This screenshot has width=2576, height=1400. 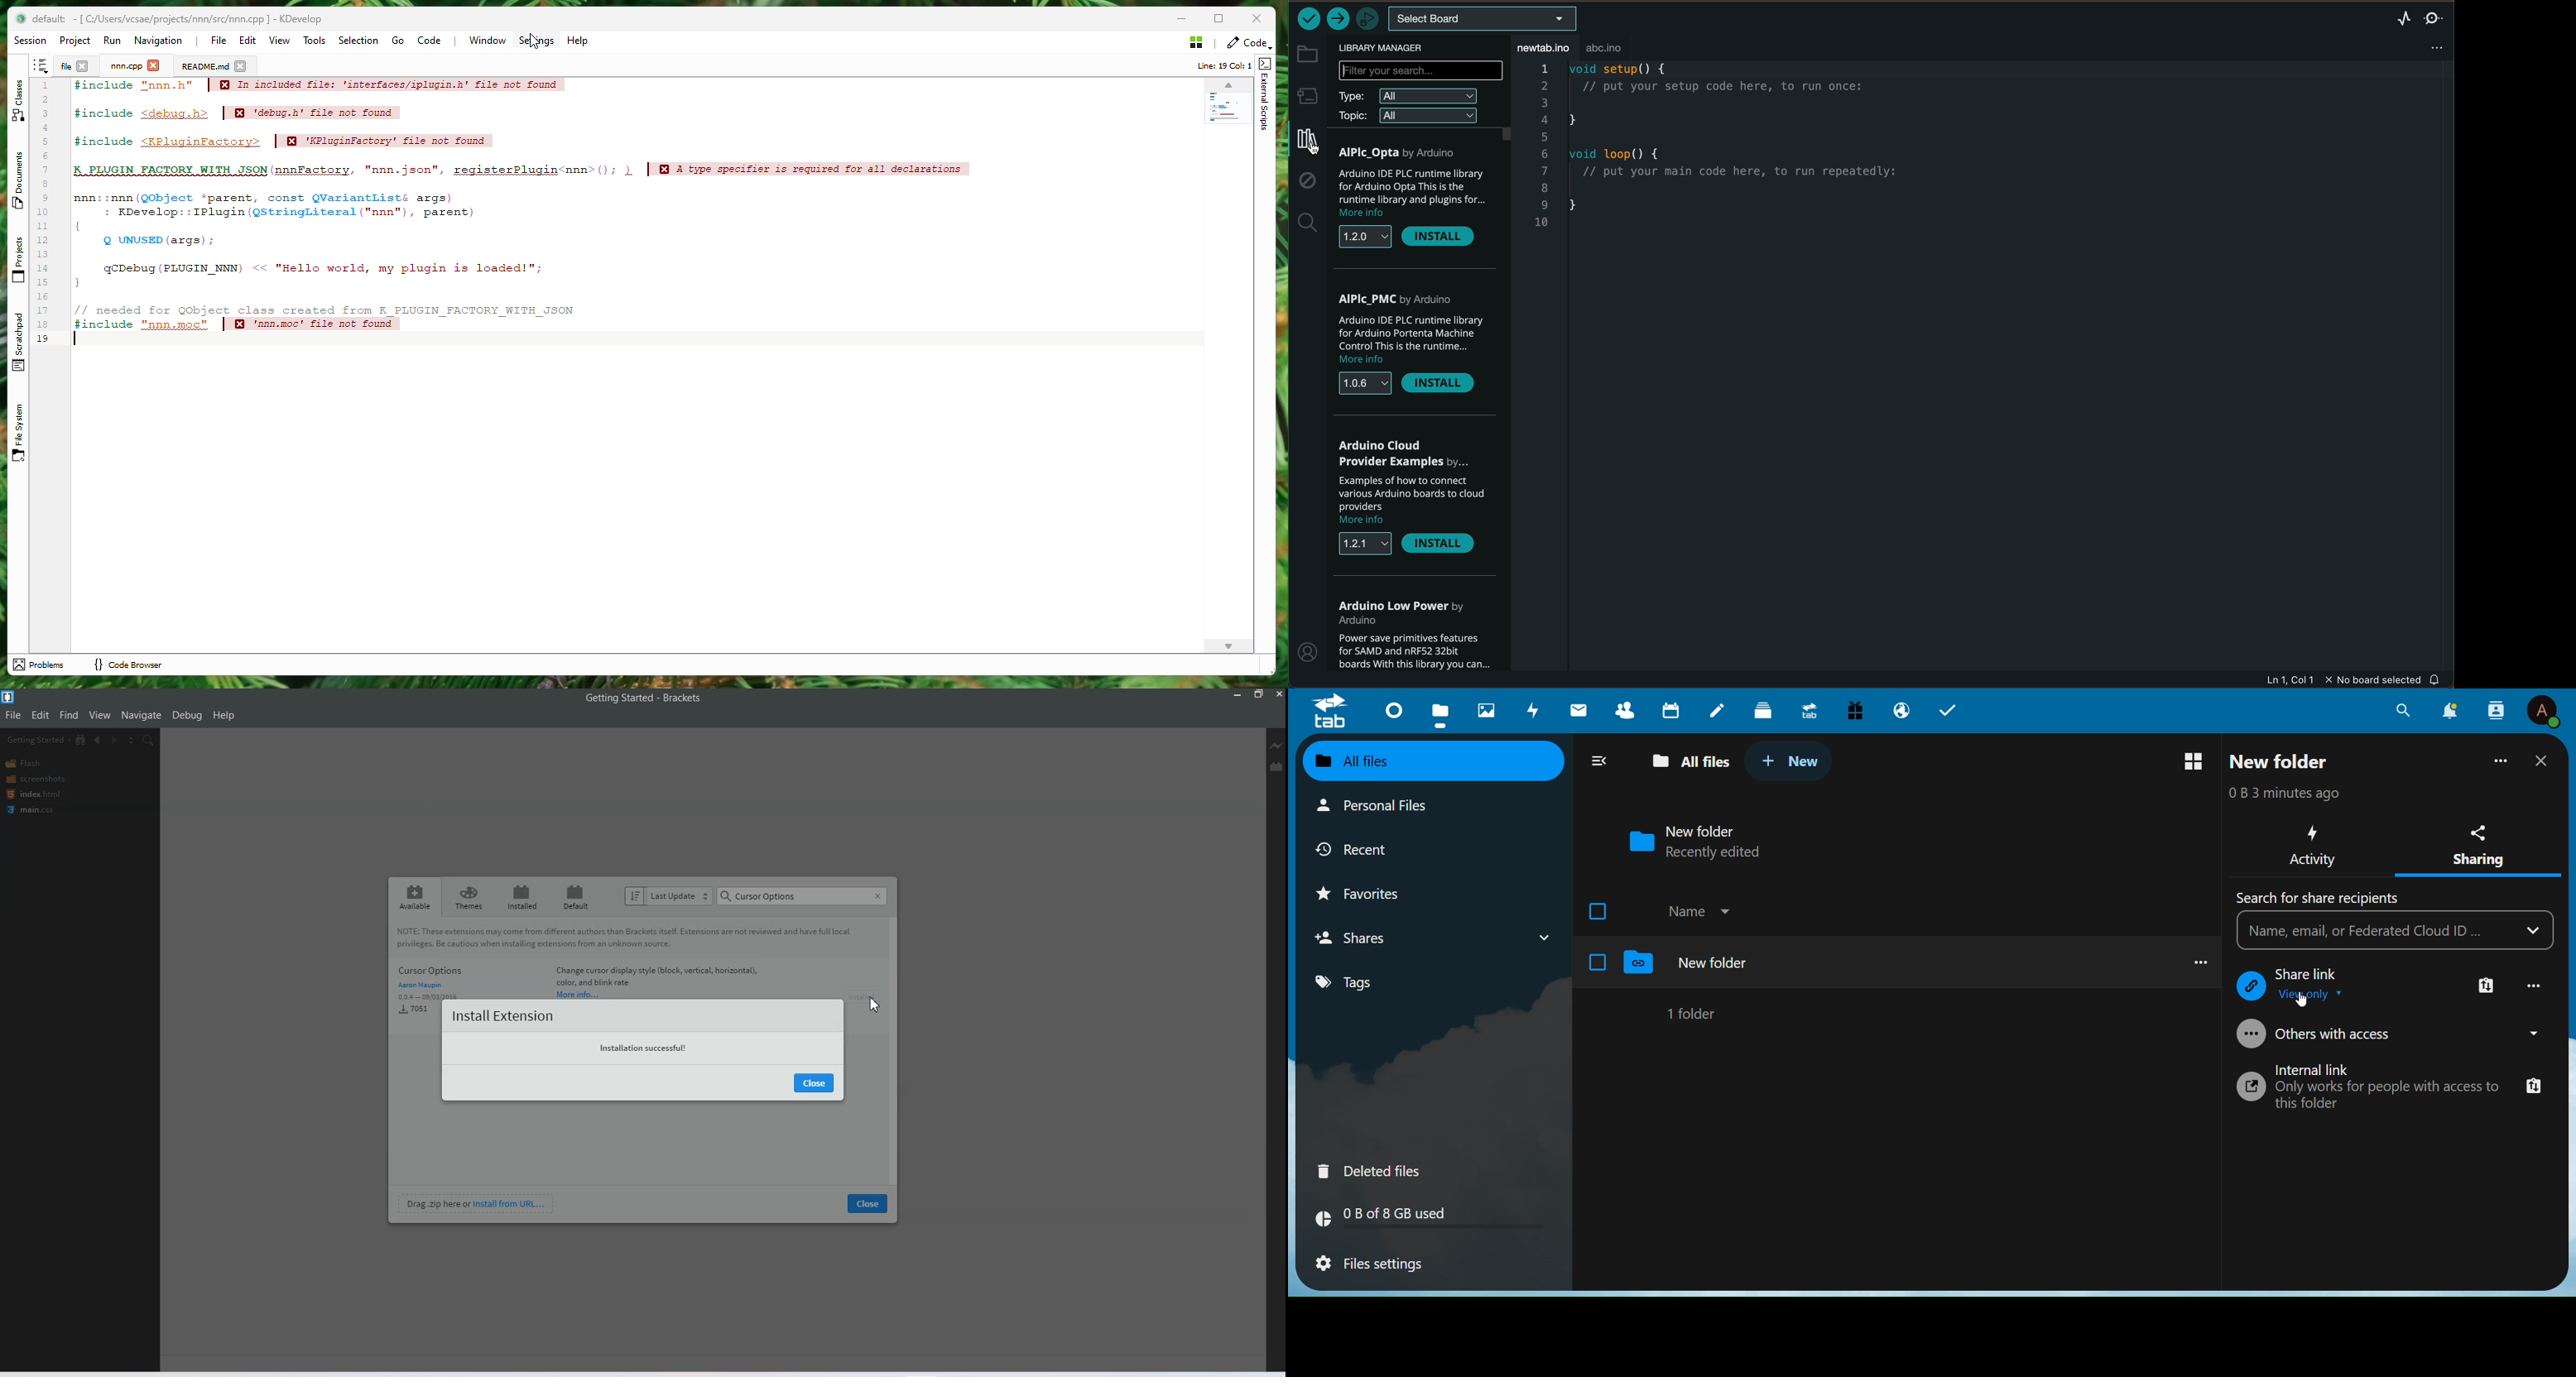 What do you see at coordinates (2321, 1069) in the screenshot?
I see `Internal Link` at bounding box center [2321, 1069].